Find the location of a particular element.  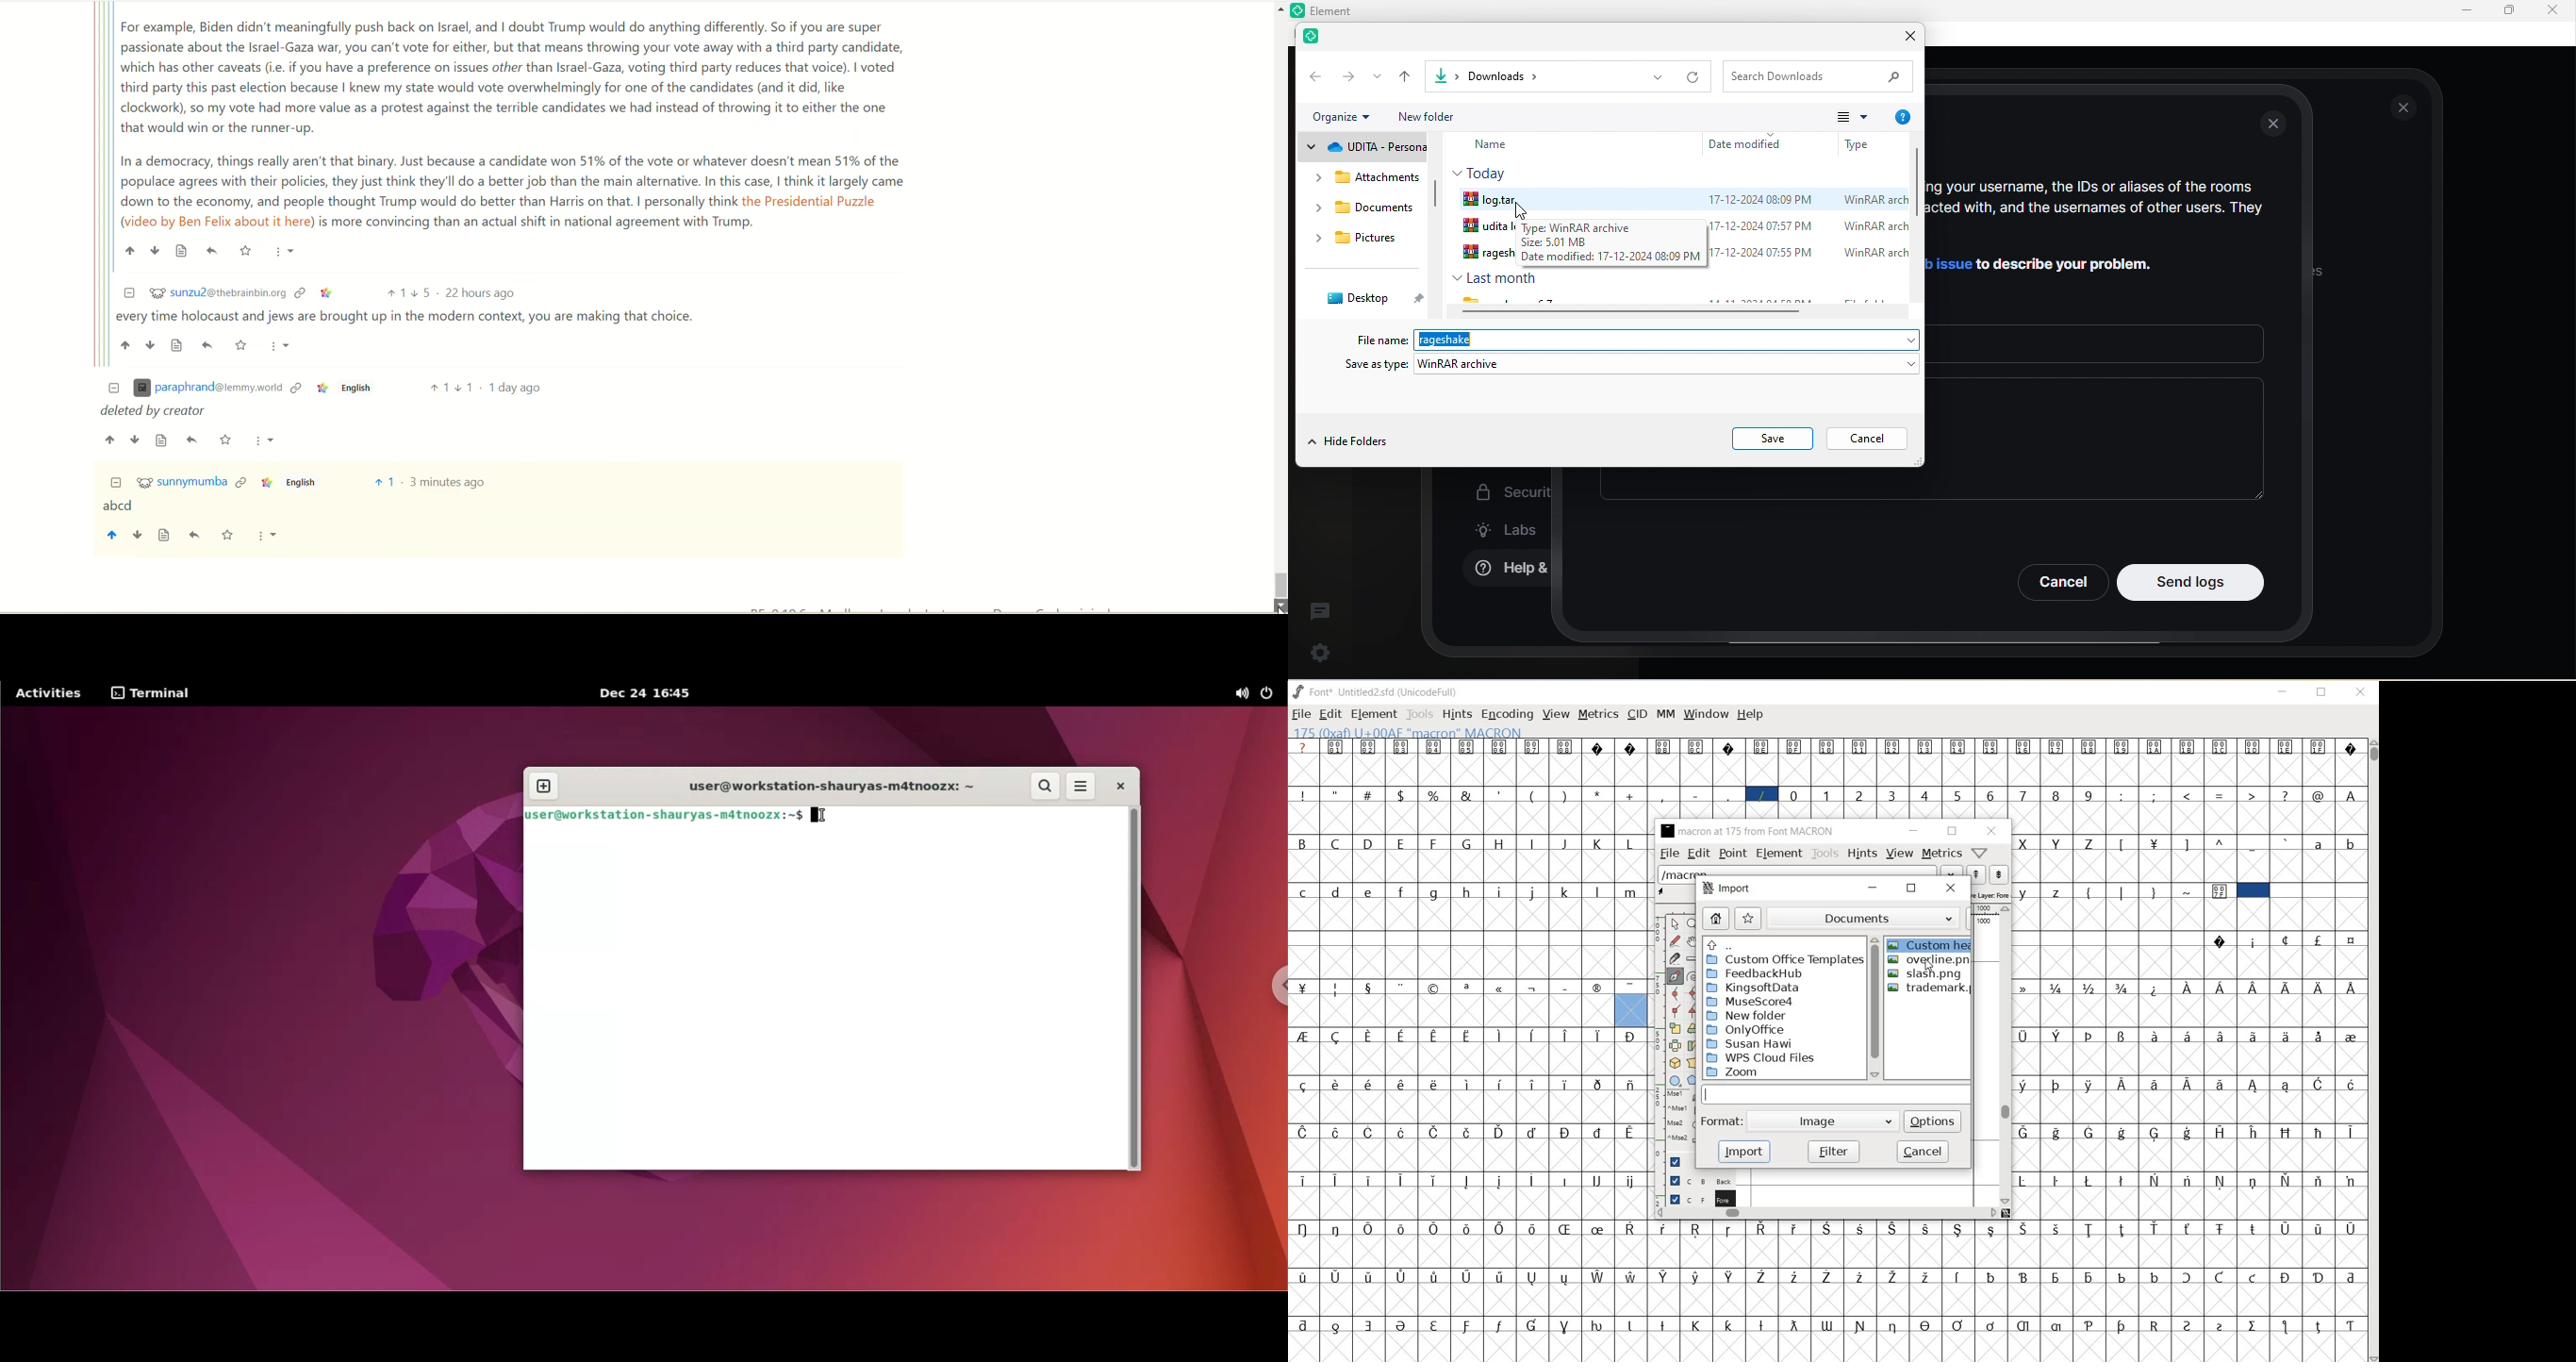

Symbol is located at coordinates (1304, 988).